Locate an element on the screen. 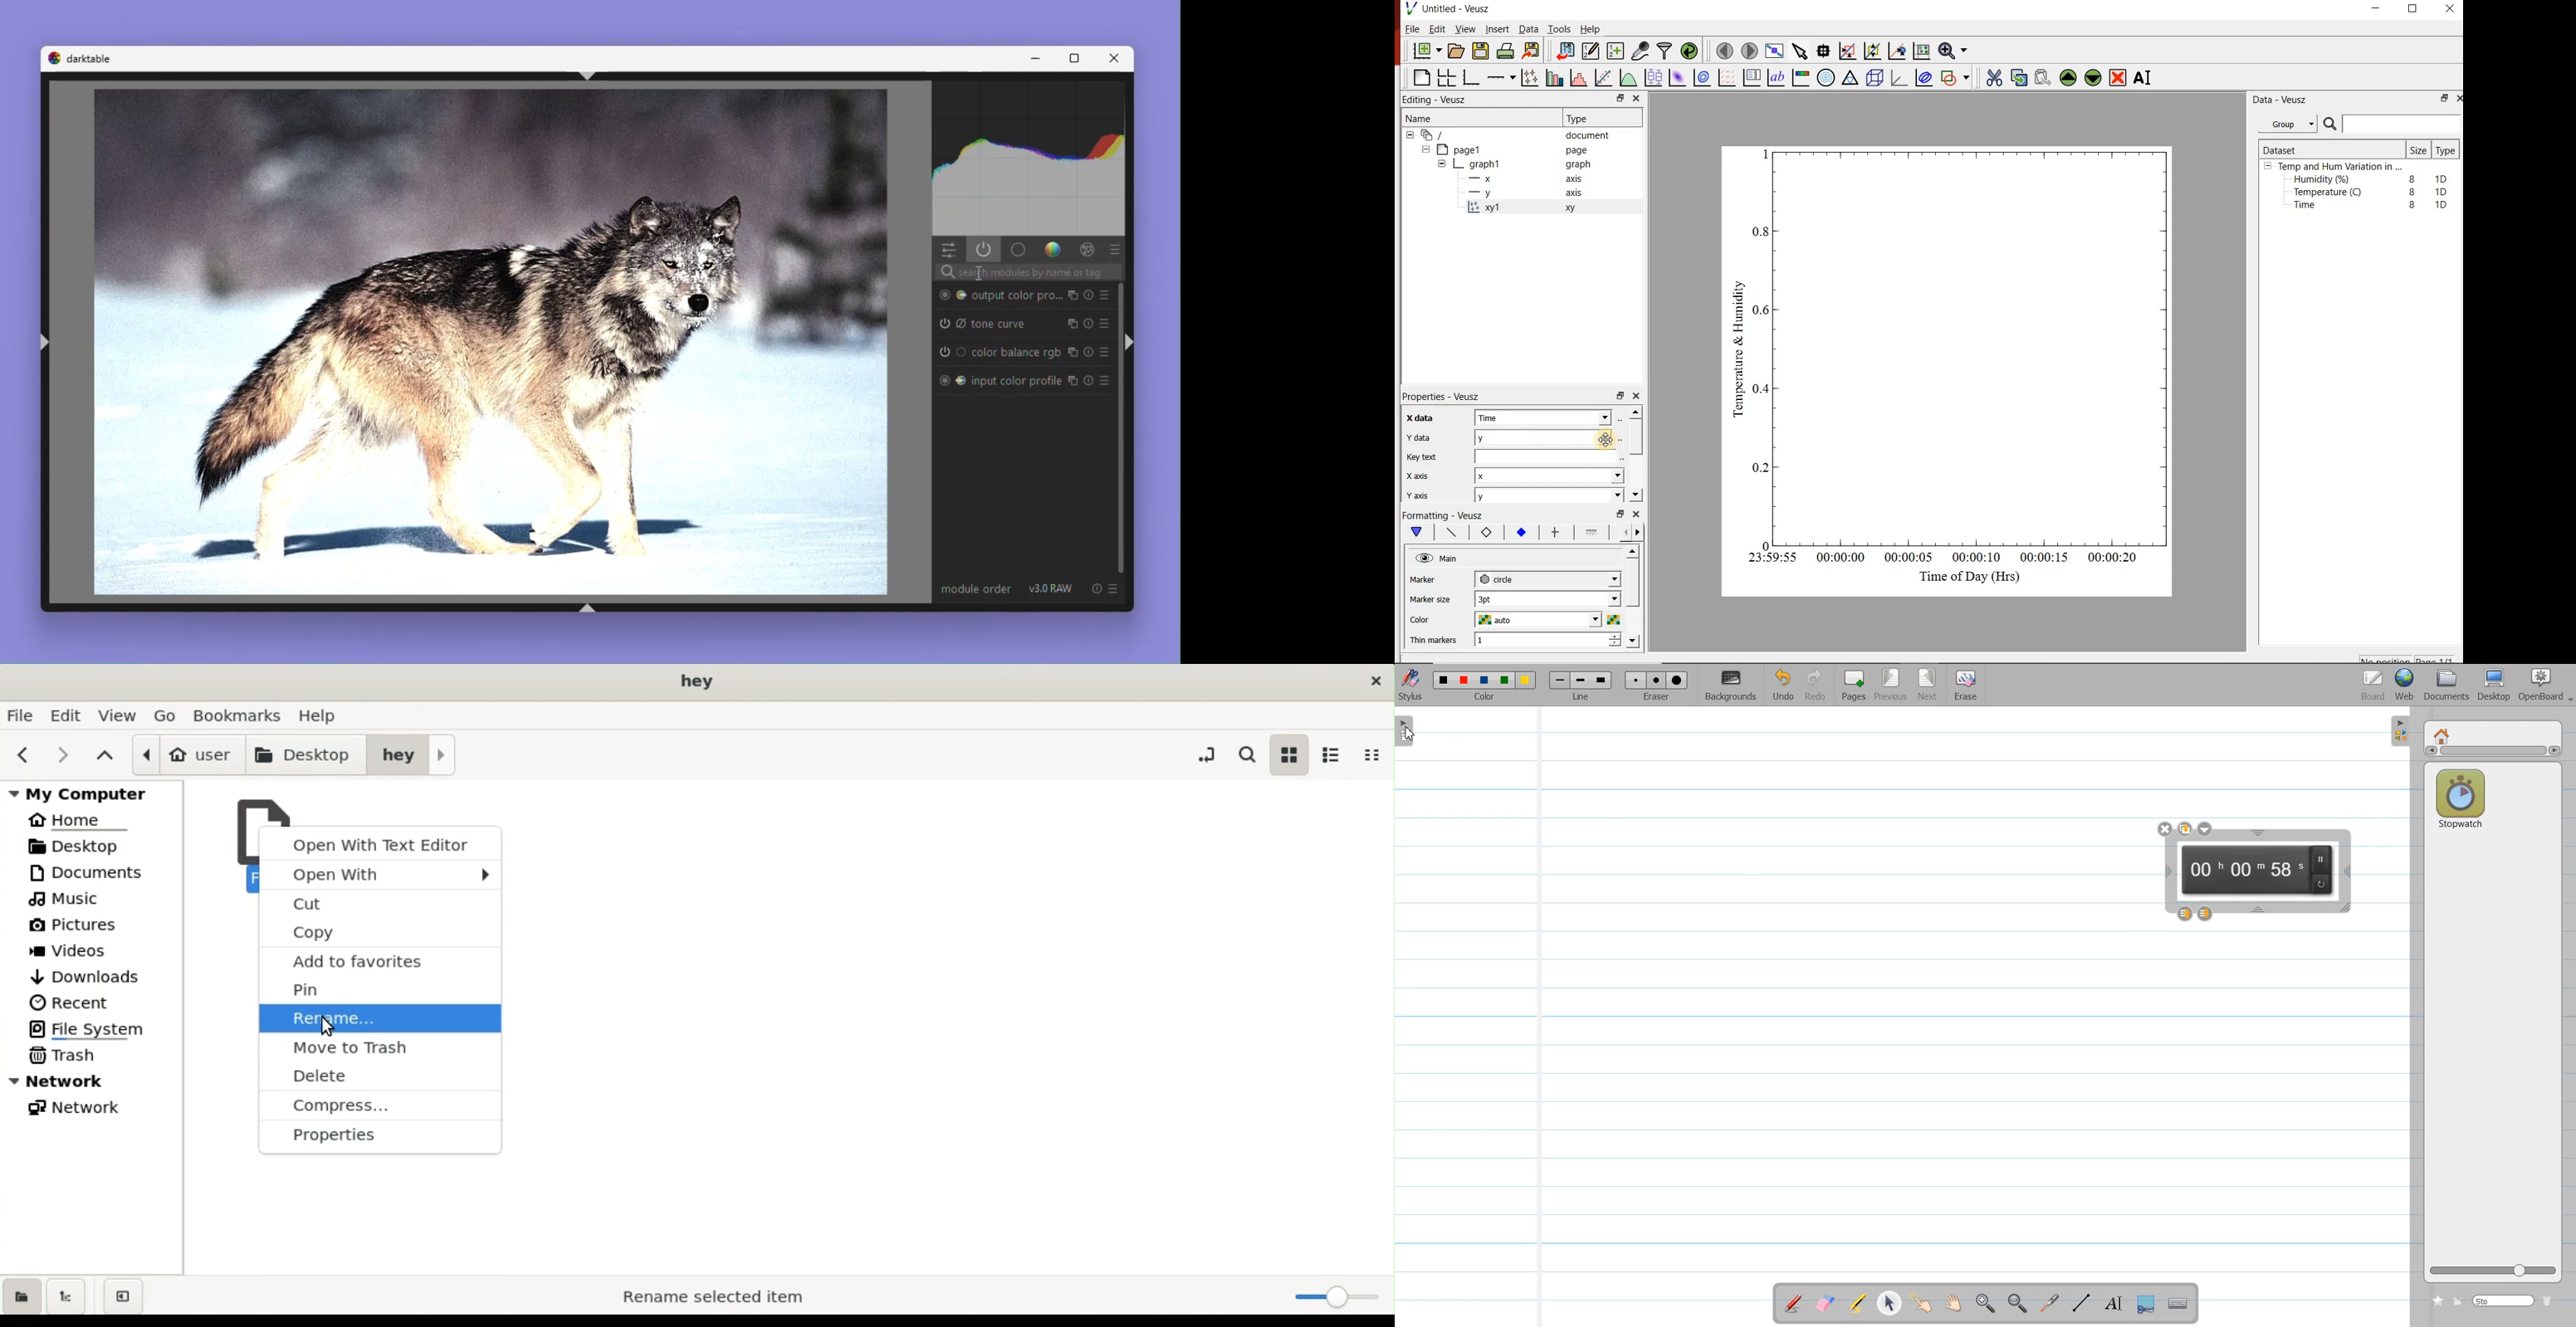 This screenshot has height=1344, width=2576. Temperature (C) is located at coordinates (2330, 193).